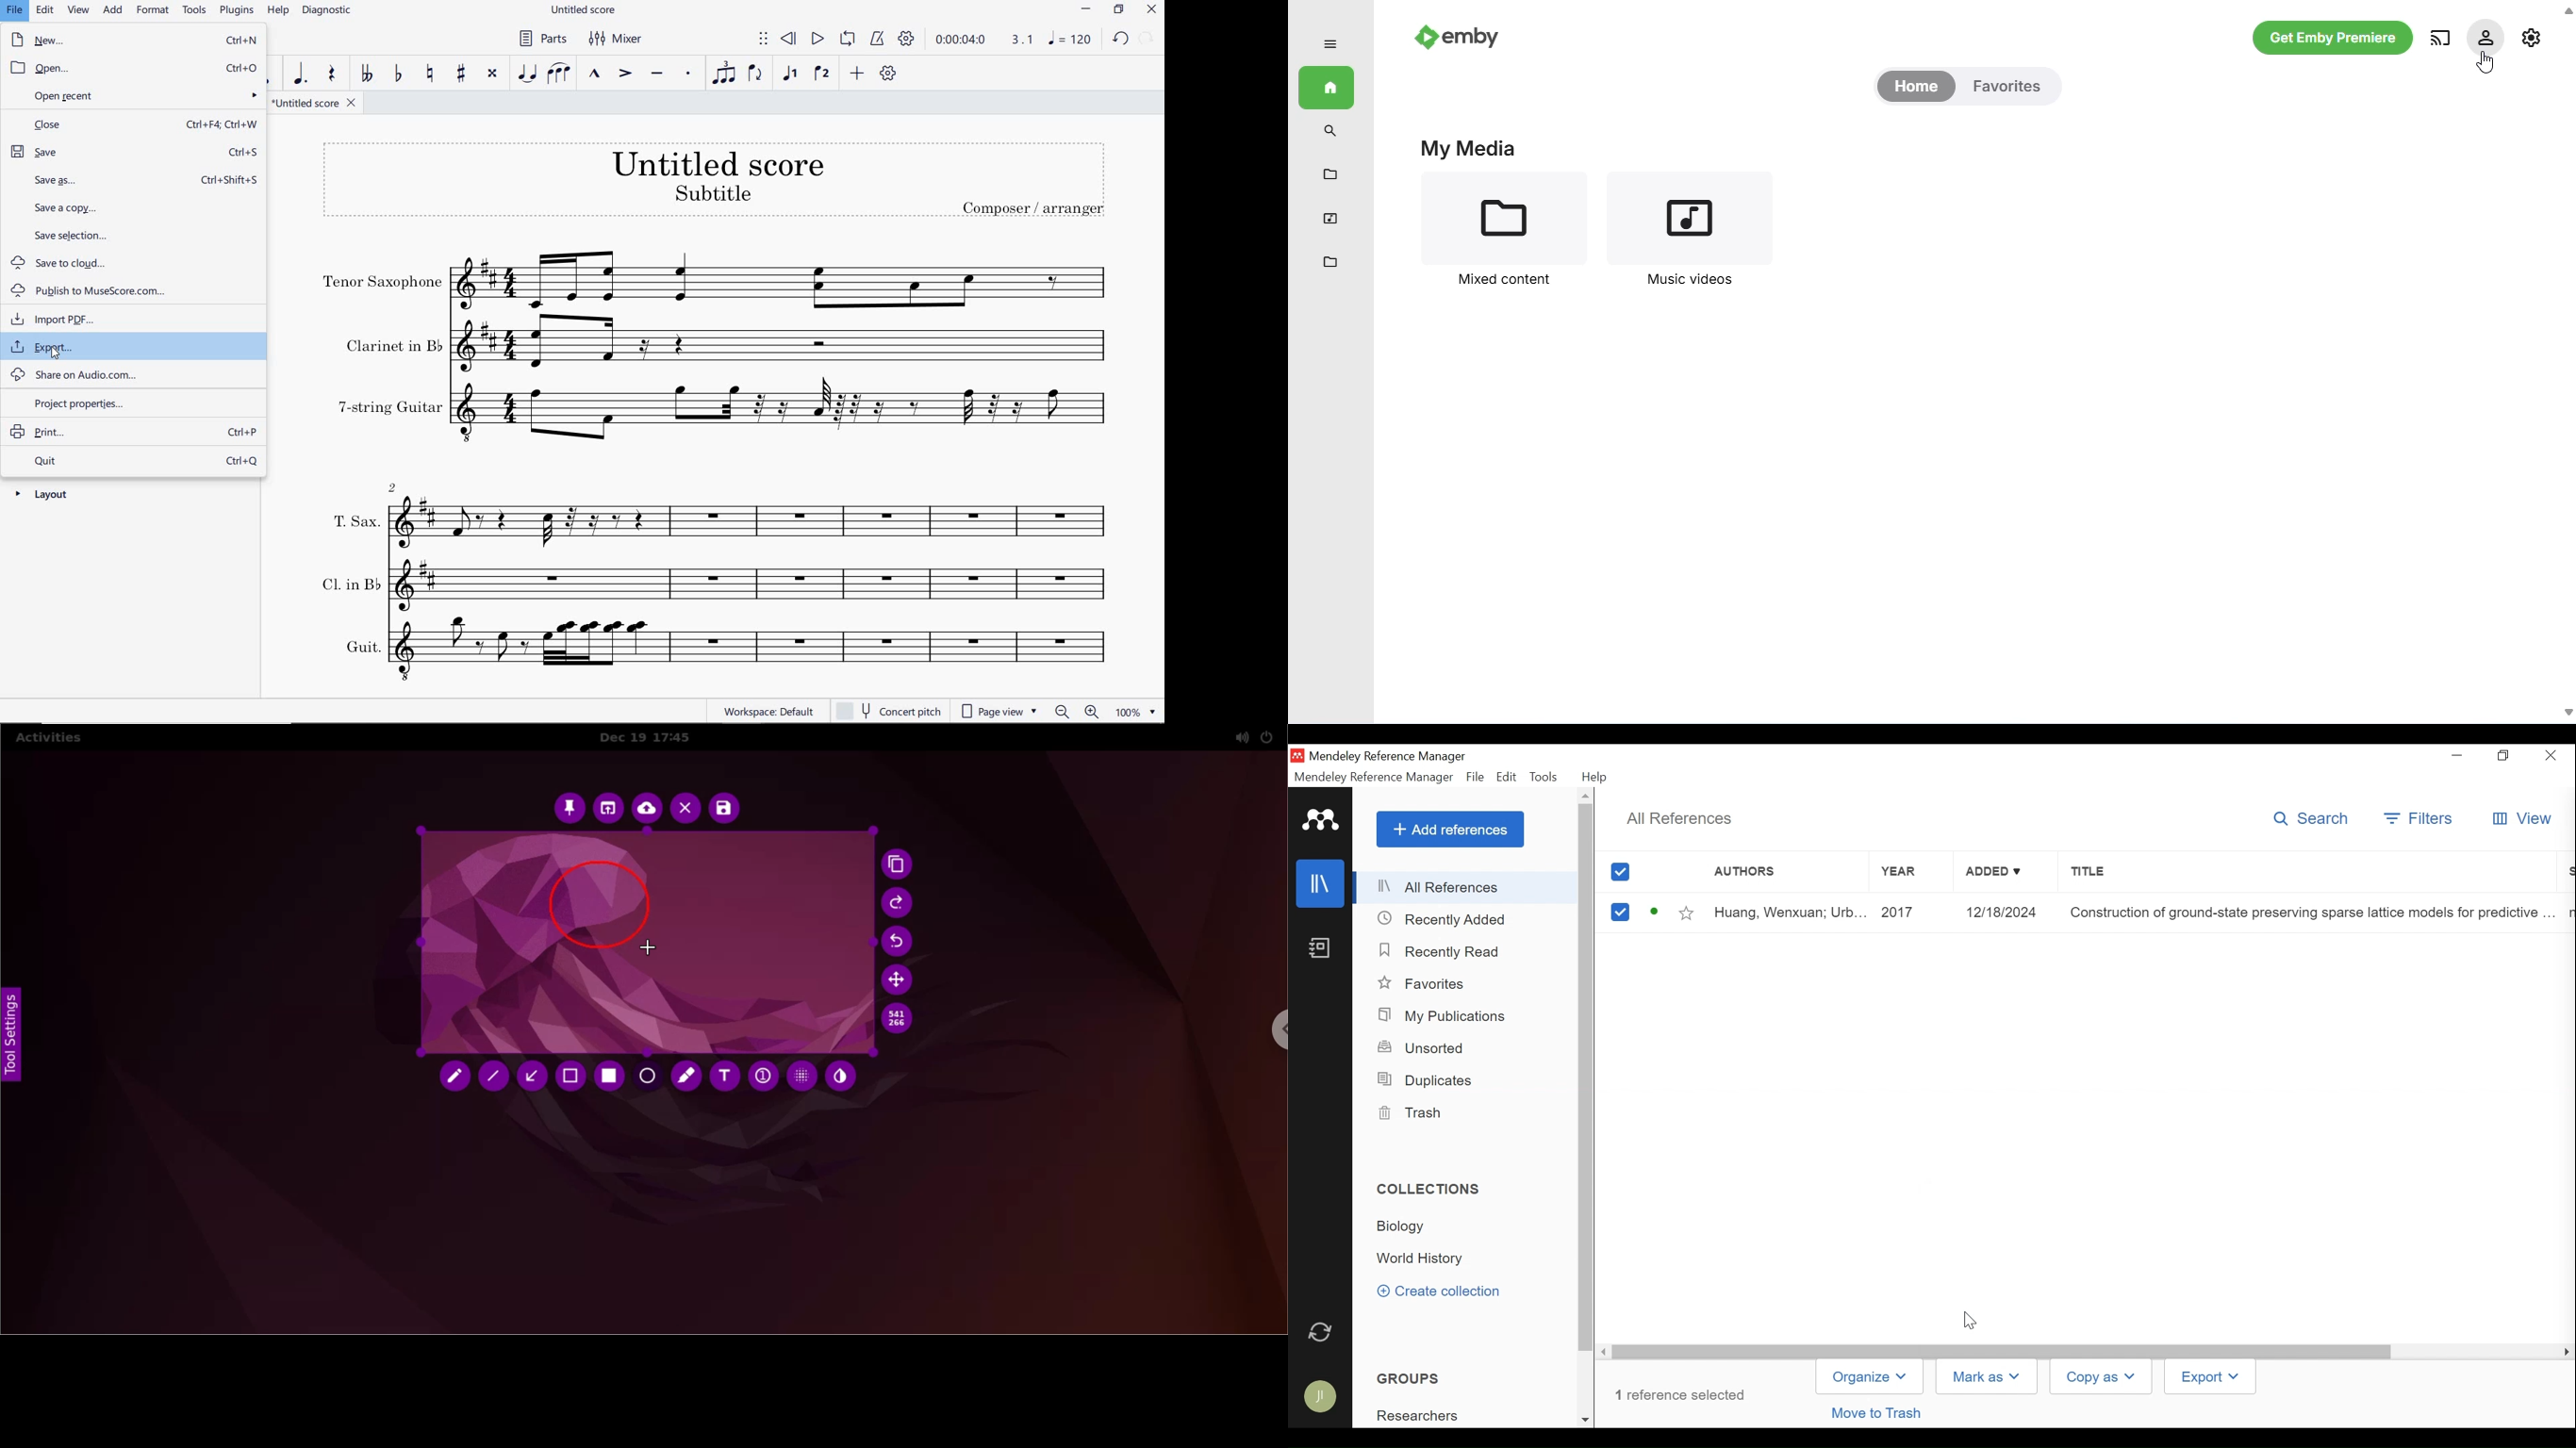 This screenshot has width=2576, height=1456. What do you see at coordinates (2522, 820) in the screenshot?
I see `View` at bounding box center [2522, 820].